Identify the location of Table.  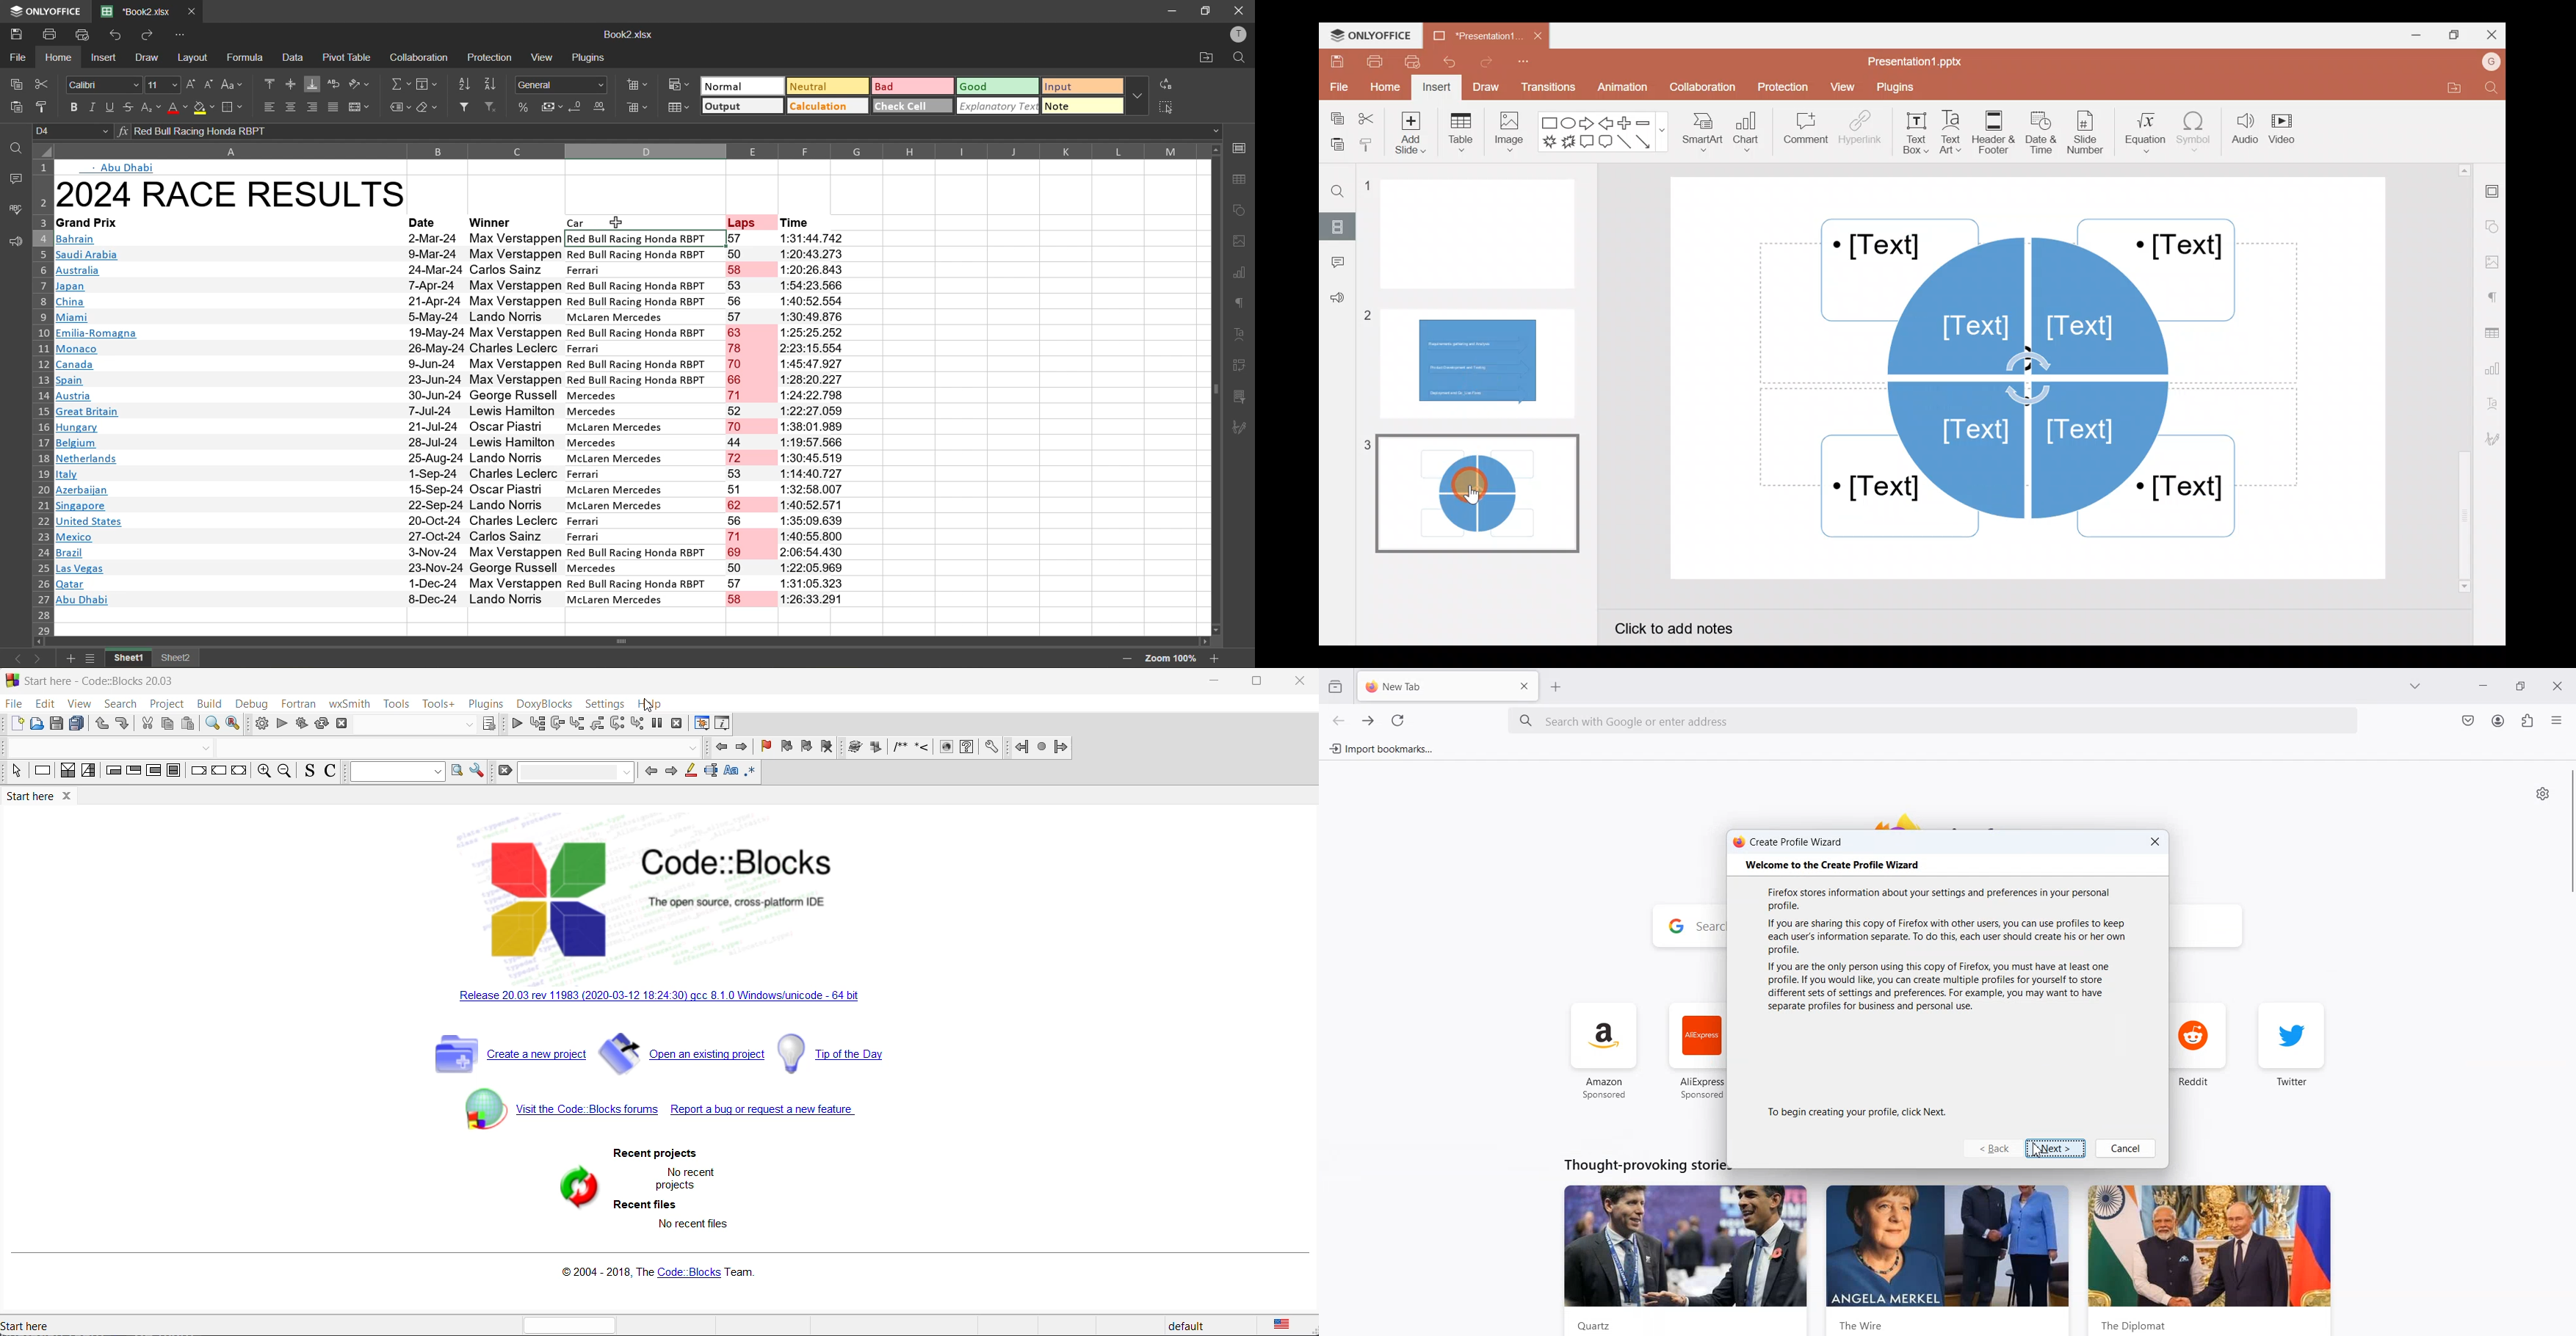
(1461, 135).